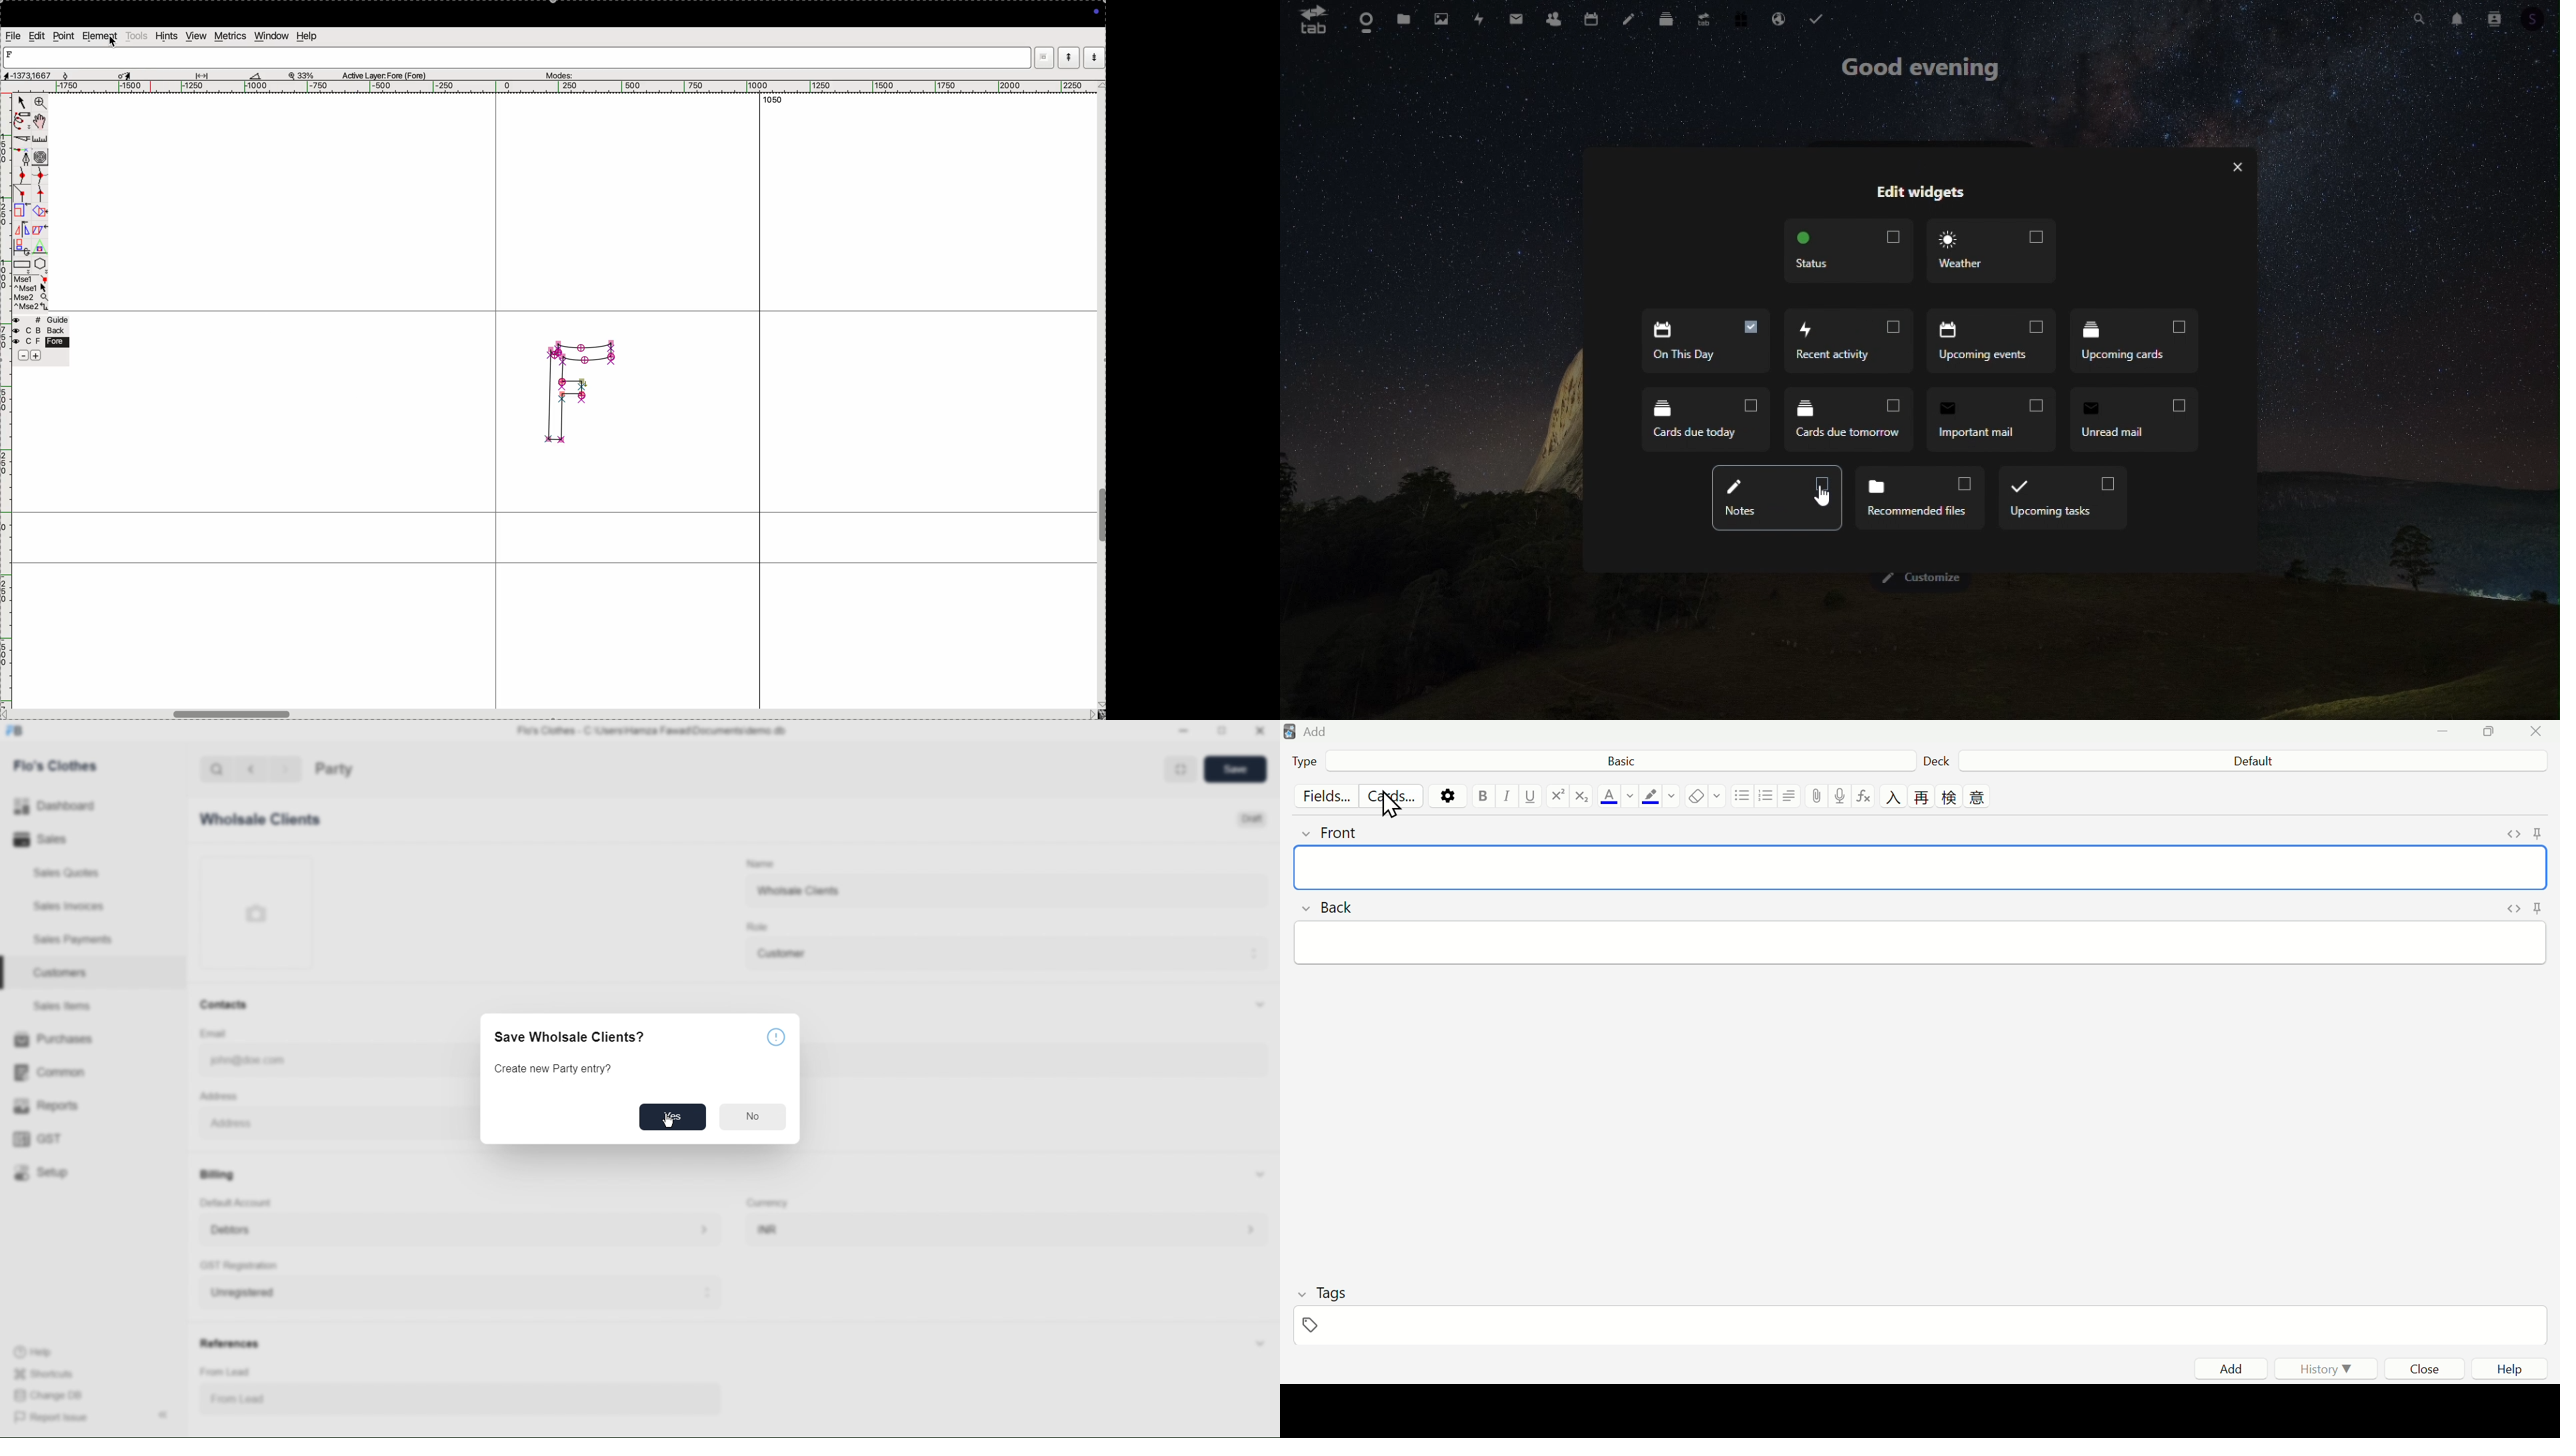  Describe the element at coordinates (34, 74) in the screenshot. I see `aspects` at that location.